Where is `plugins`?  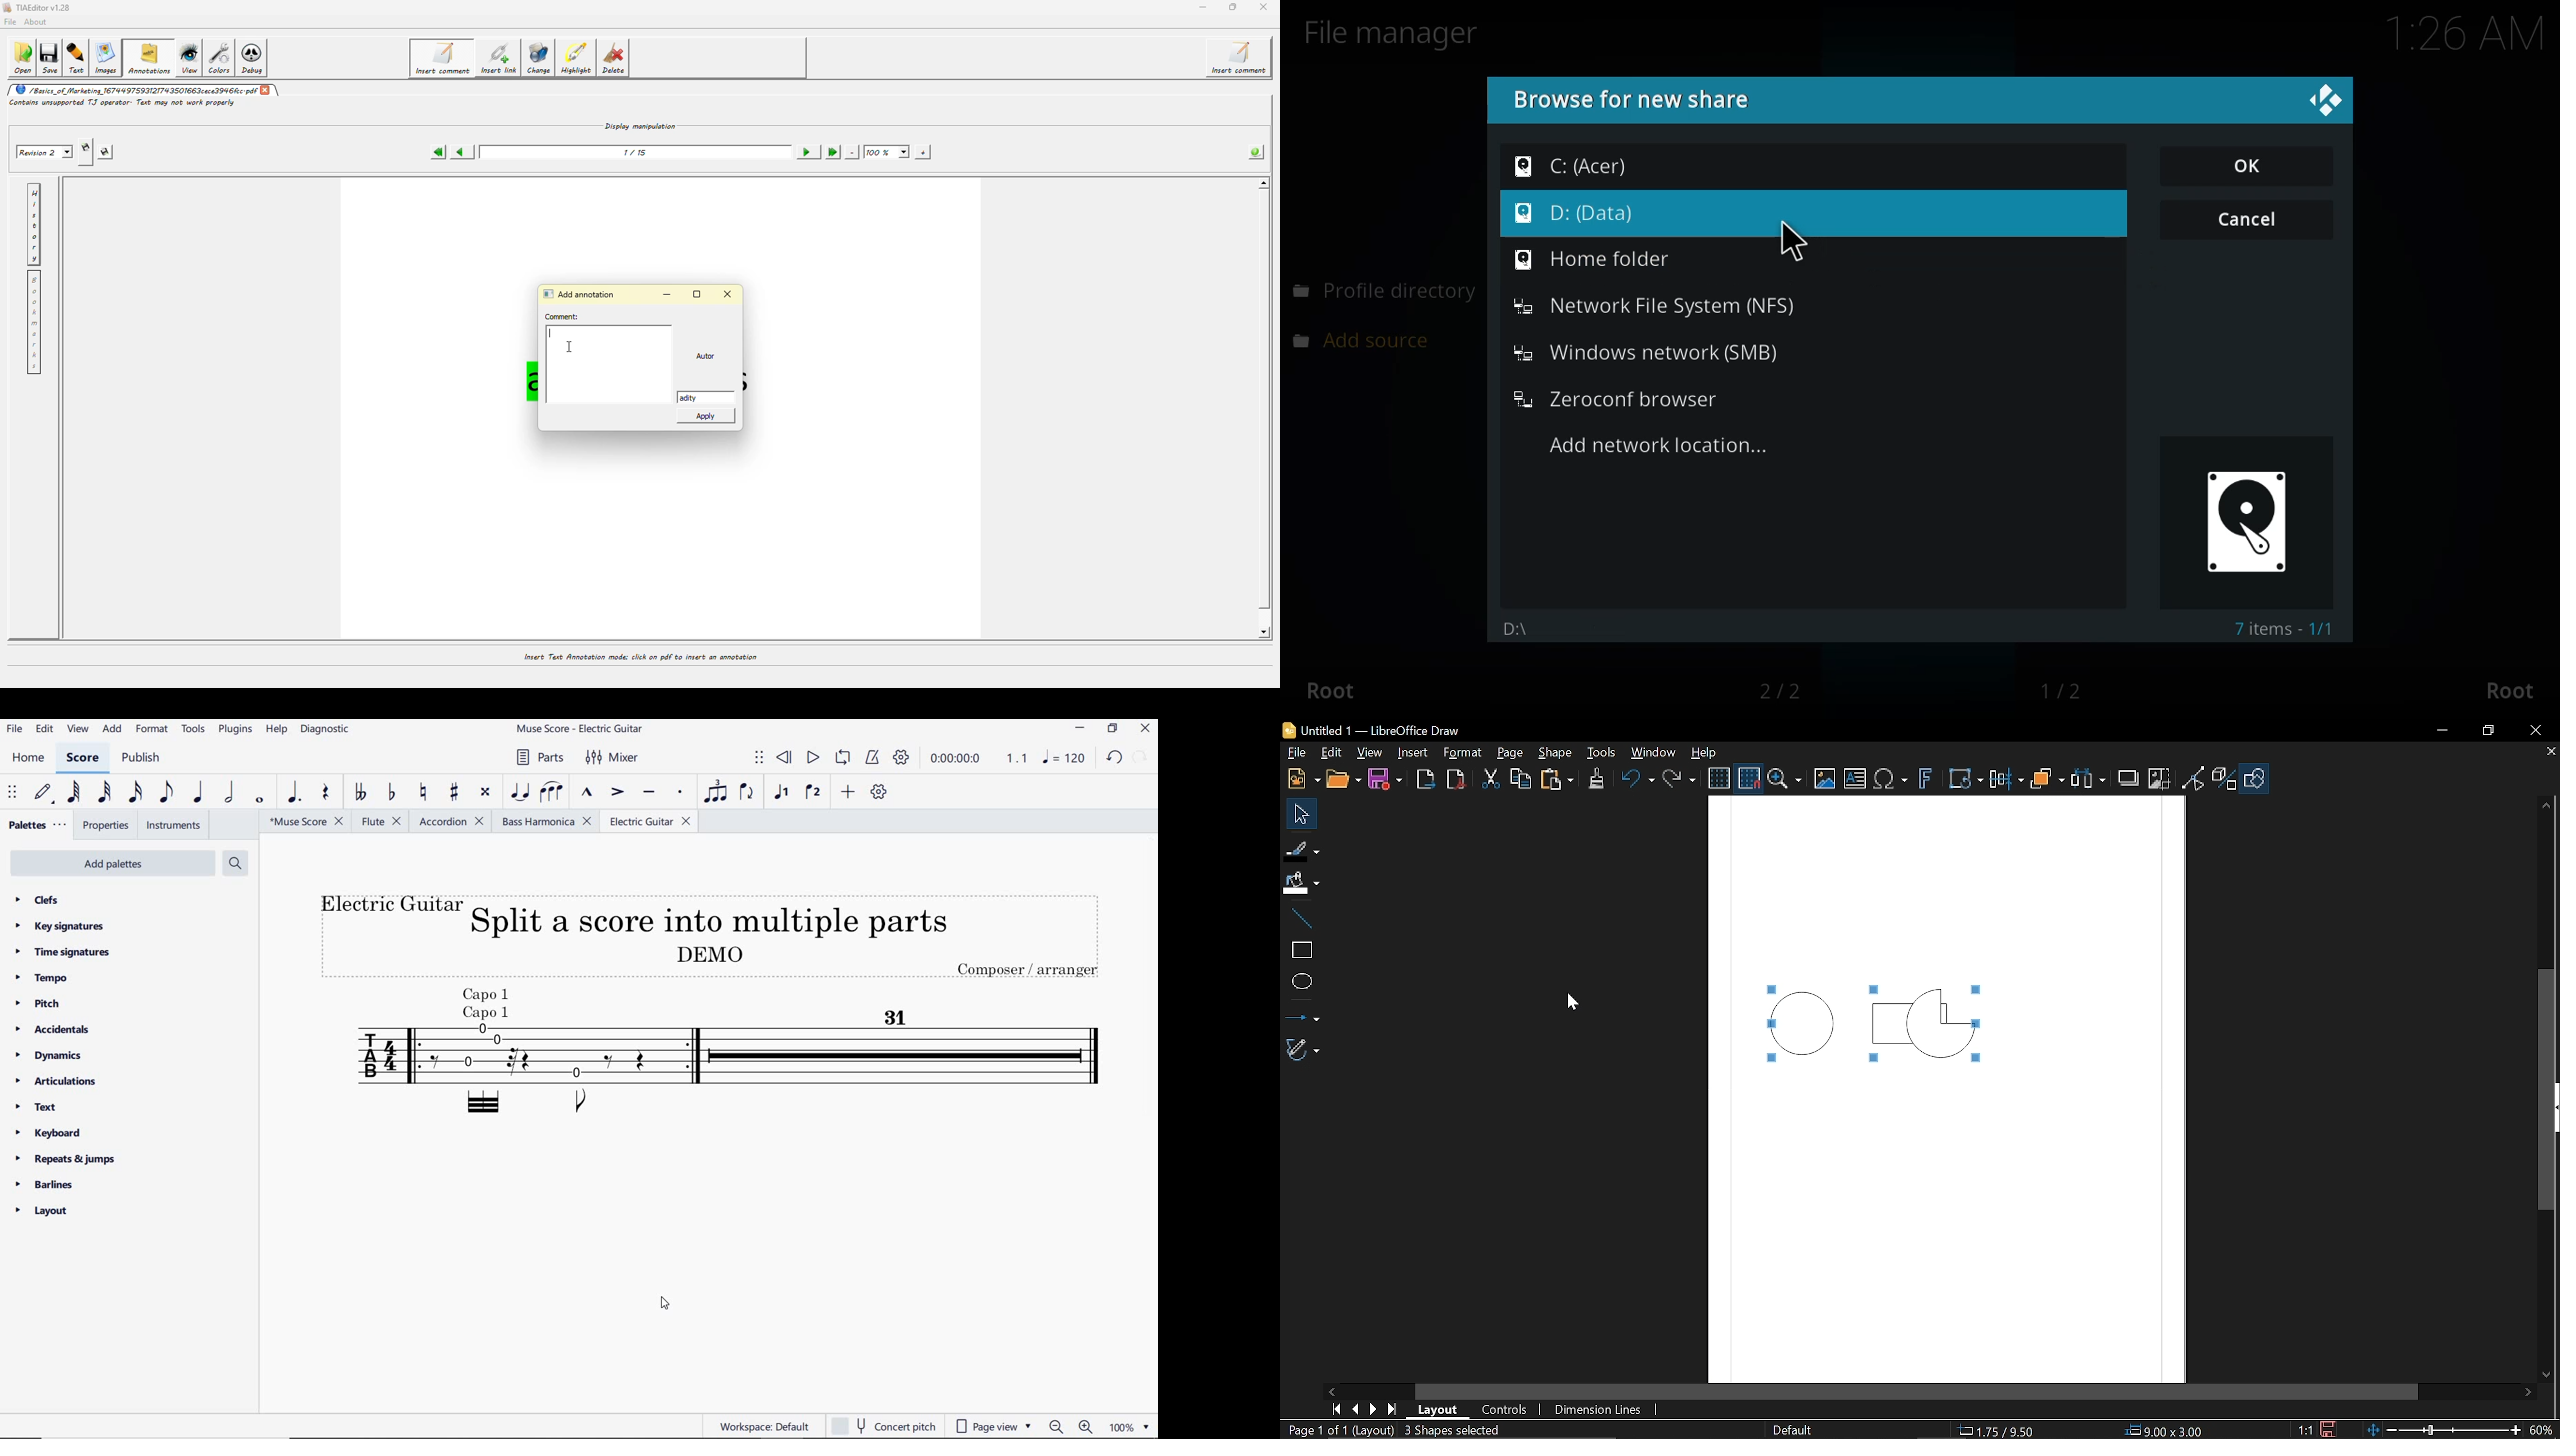
plugins is located at coordinates (234, 730).